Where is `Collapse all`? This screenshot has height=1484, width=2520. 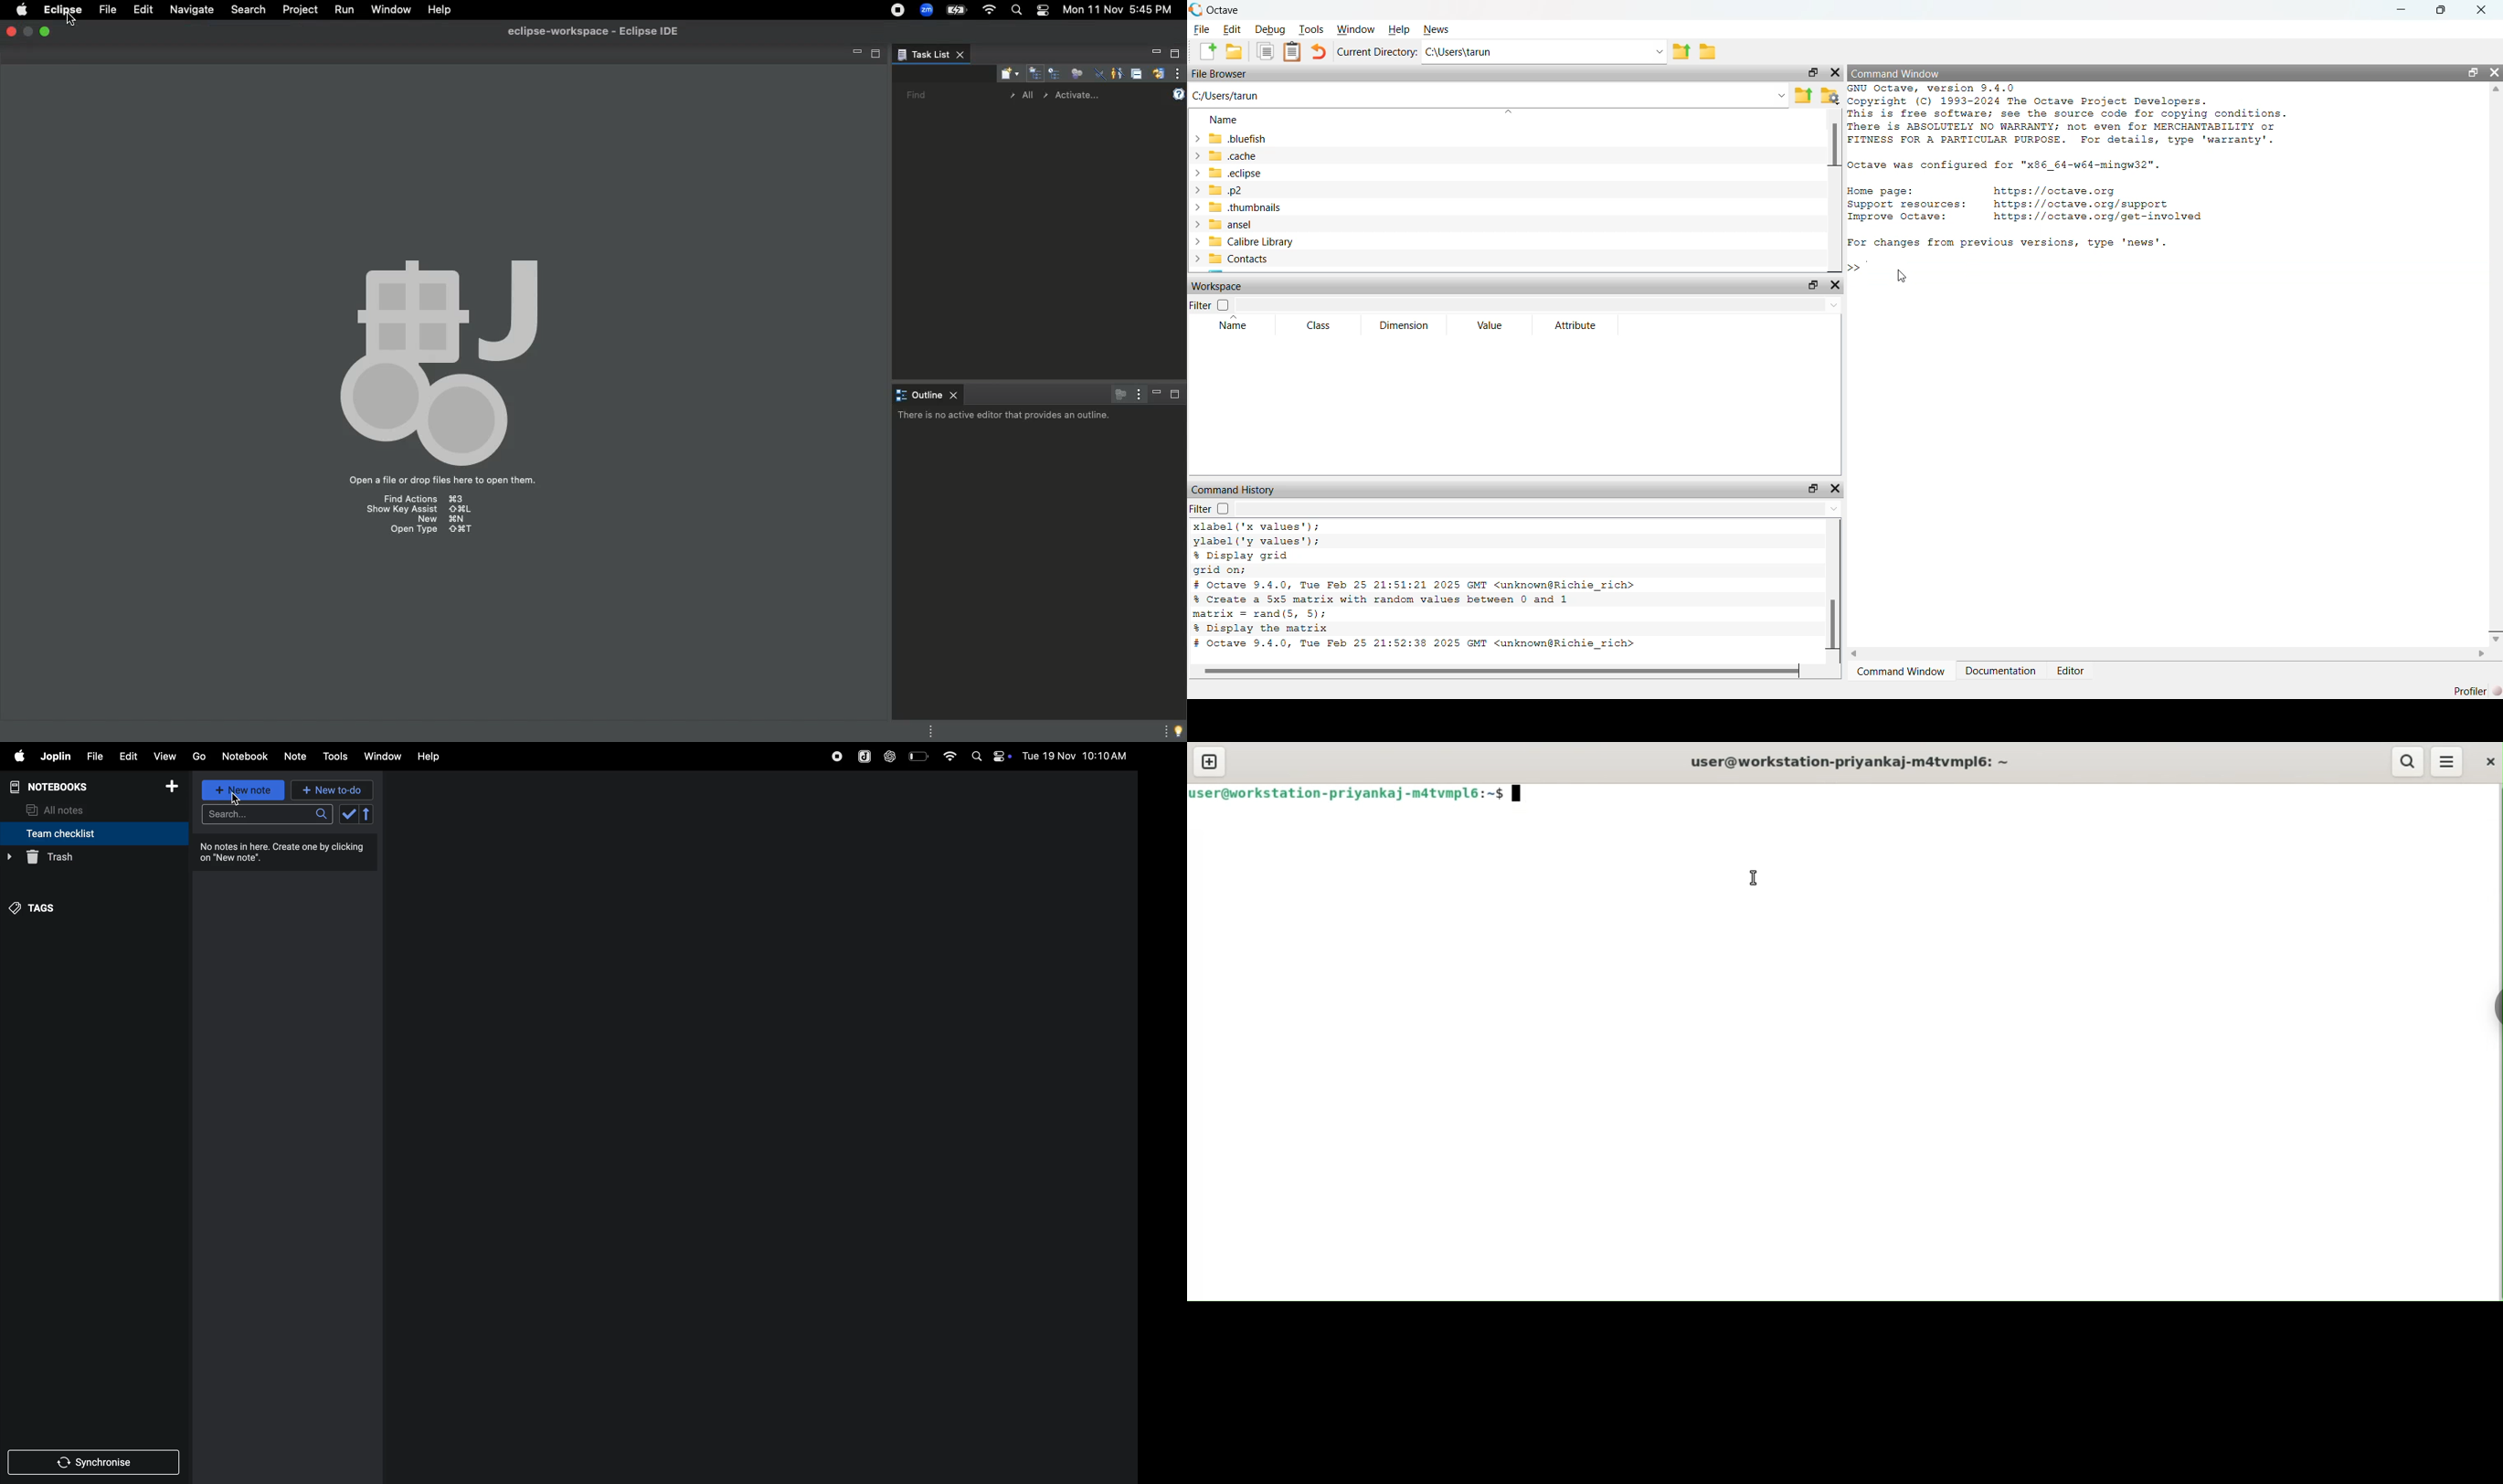
Collapse all is located at coordinates (1137, 73).